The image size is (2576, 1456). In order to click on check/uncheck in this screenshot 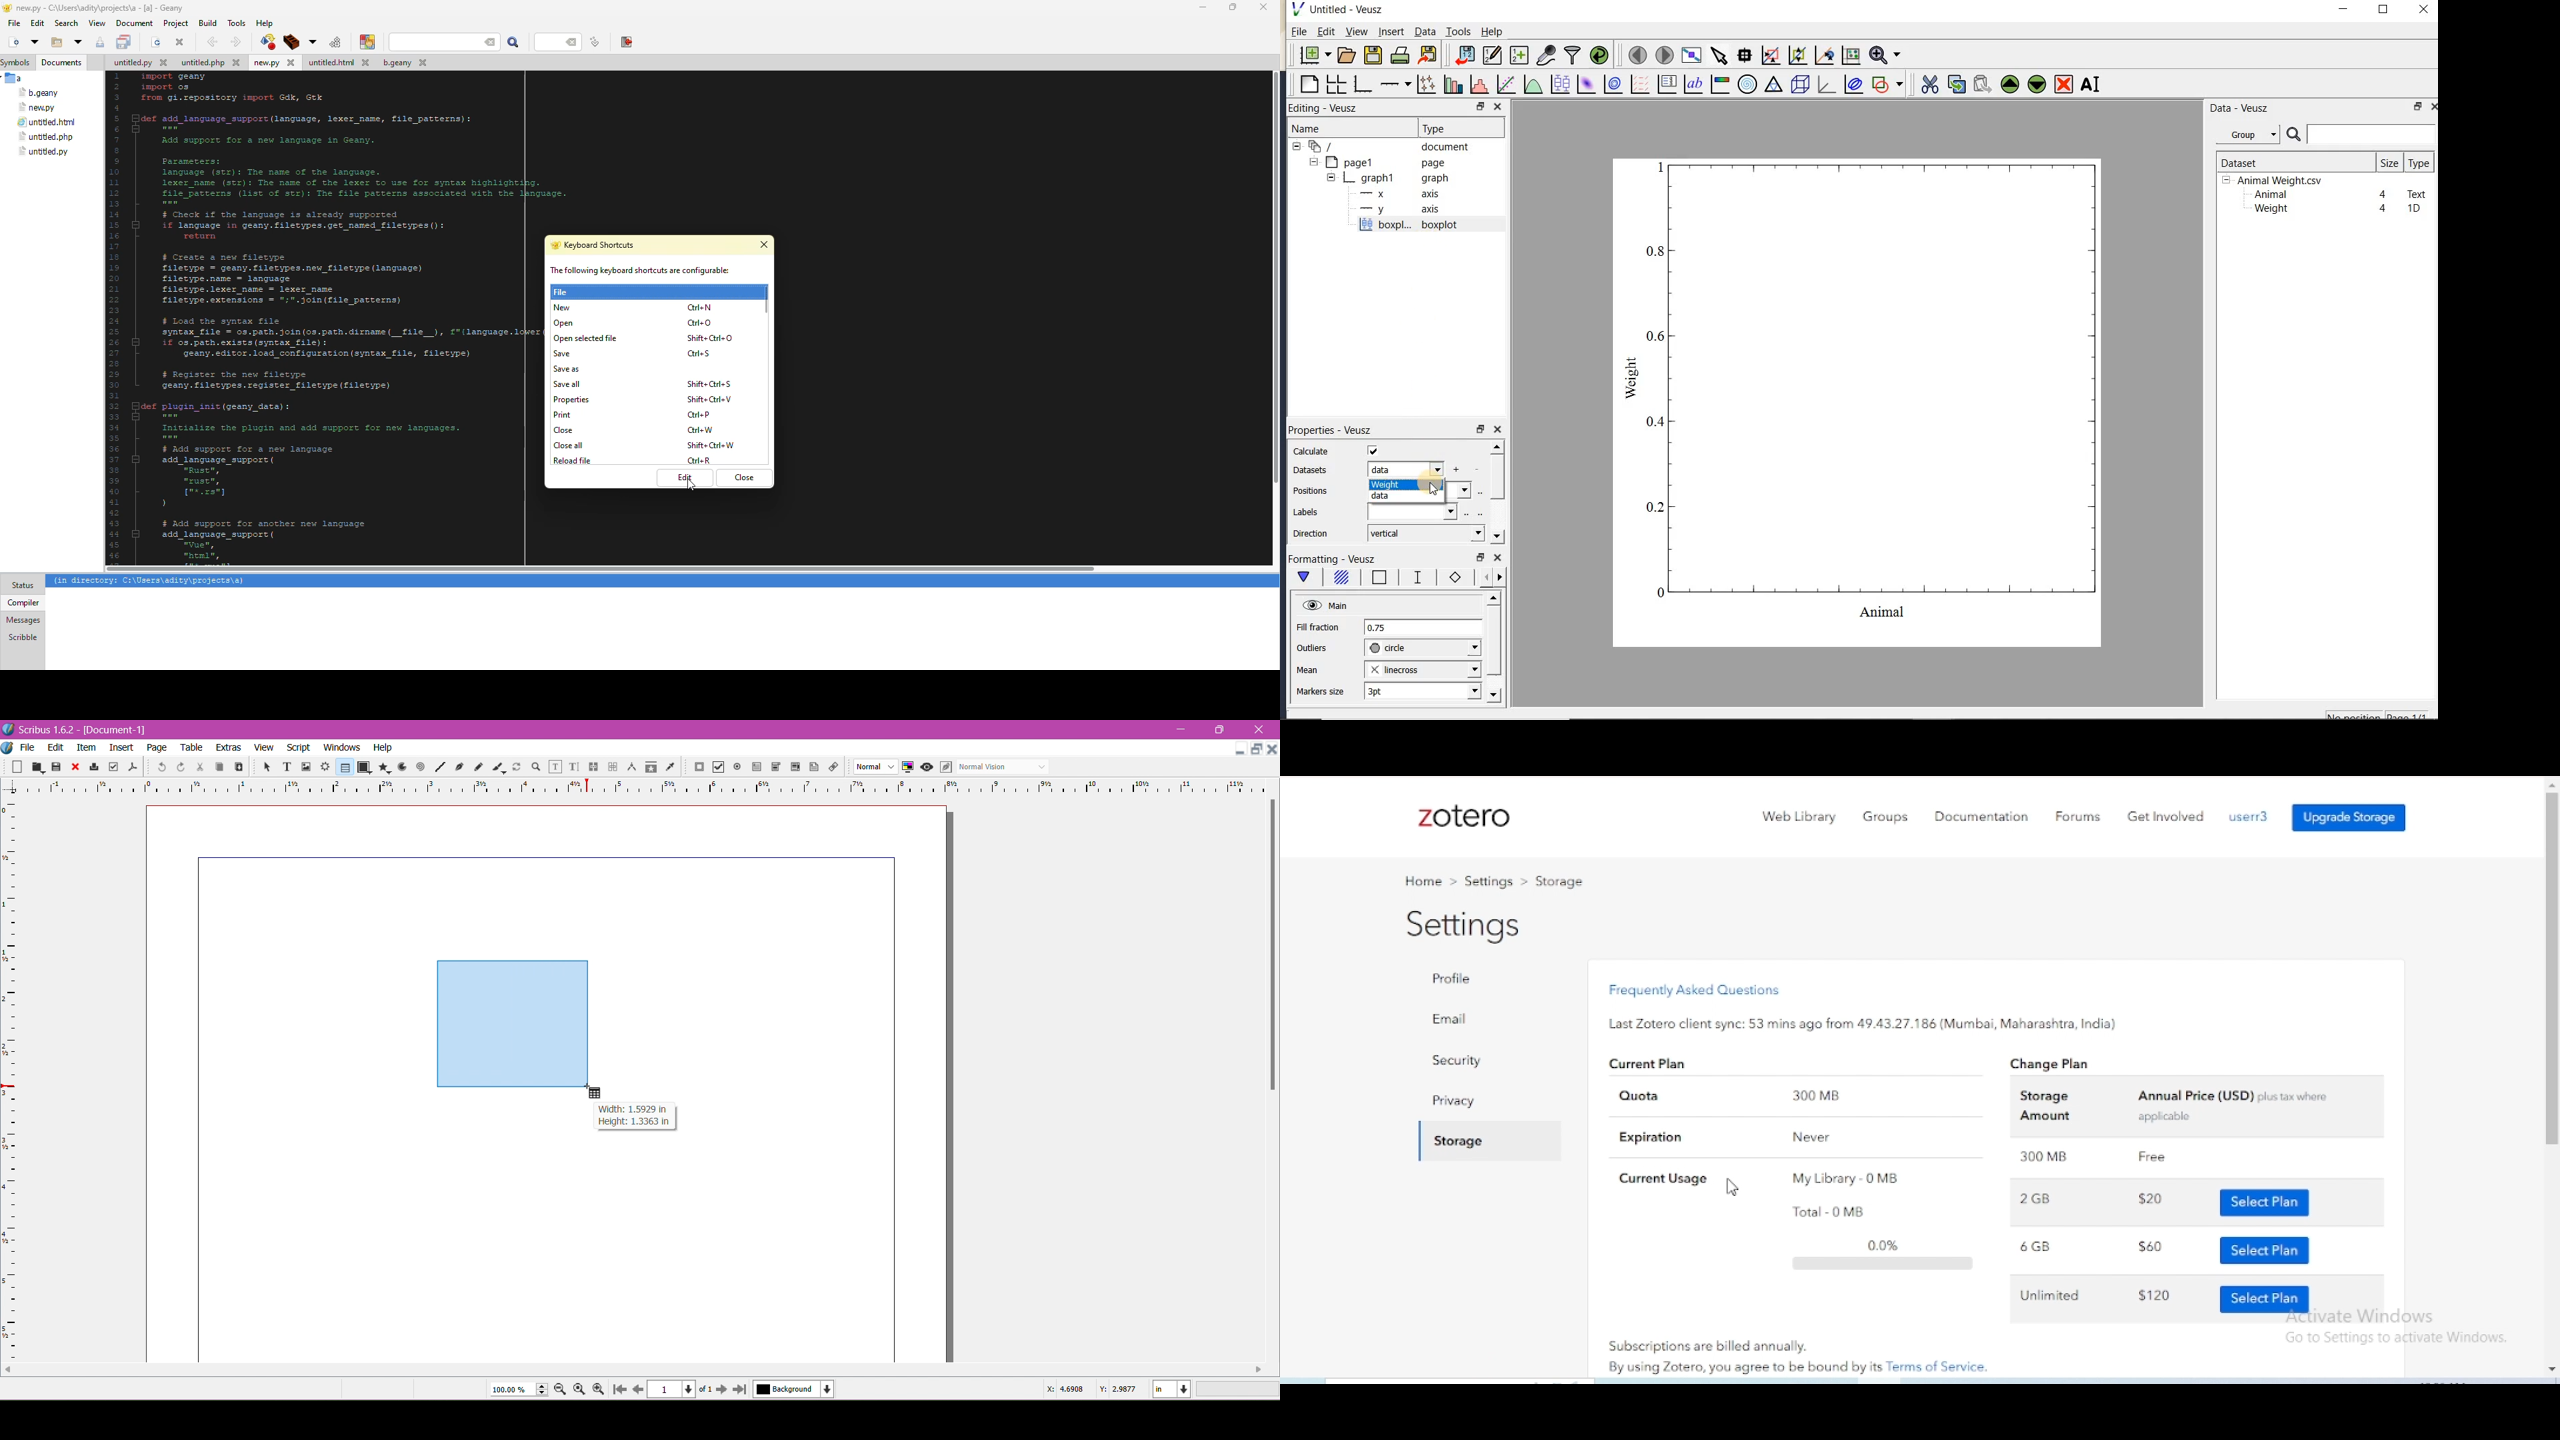, I will do `click(1373, 450)`.